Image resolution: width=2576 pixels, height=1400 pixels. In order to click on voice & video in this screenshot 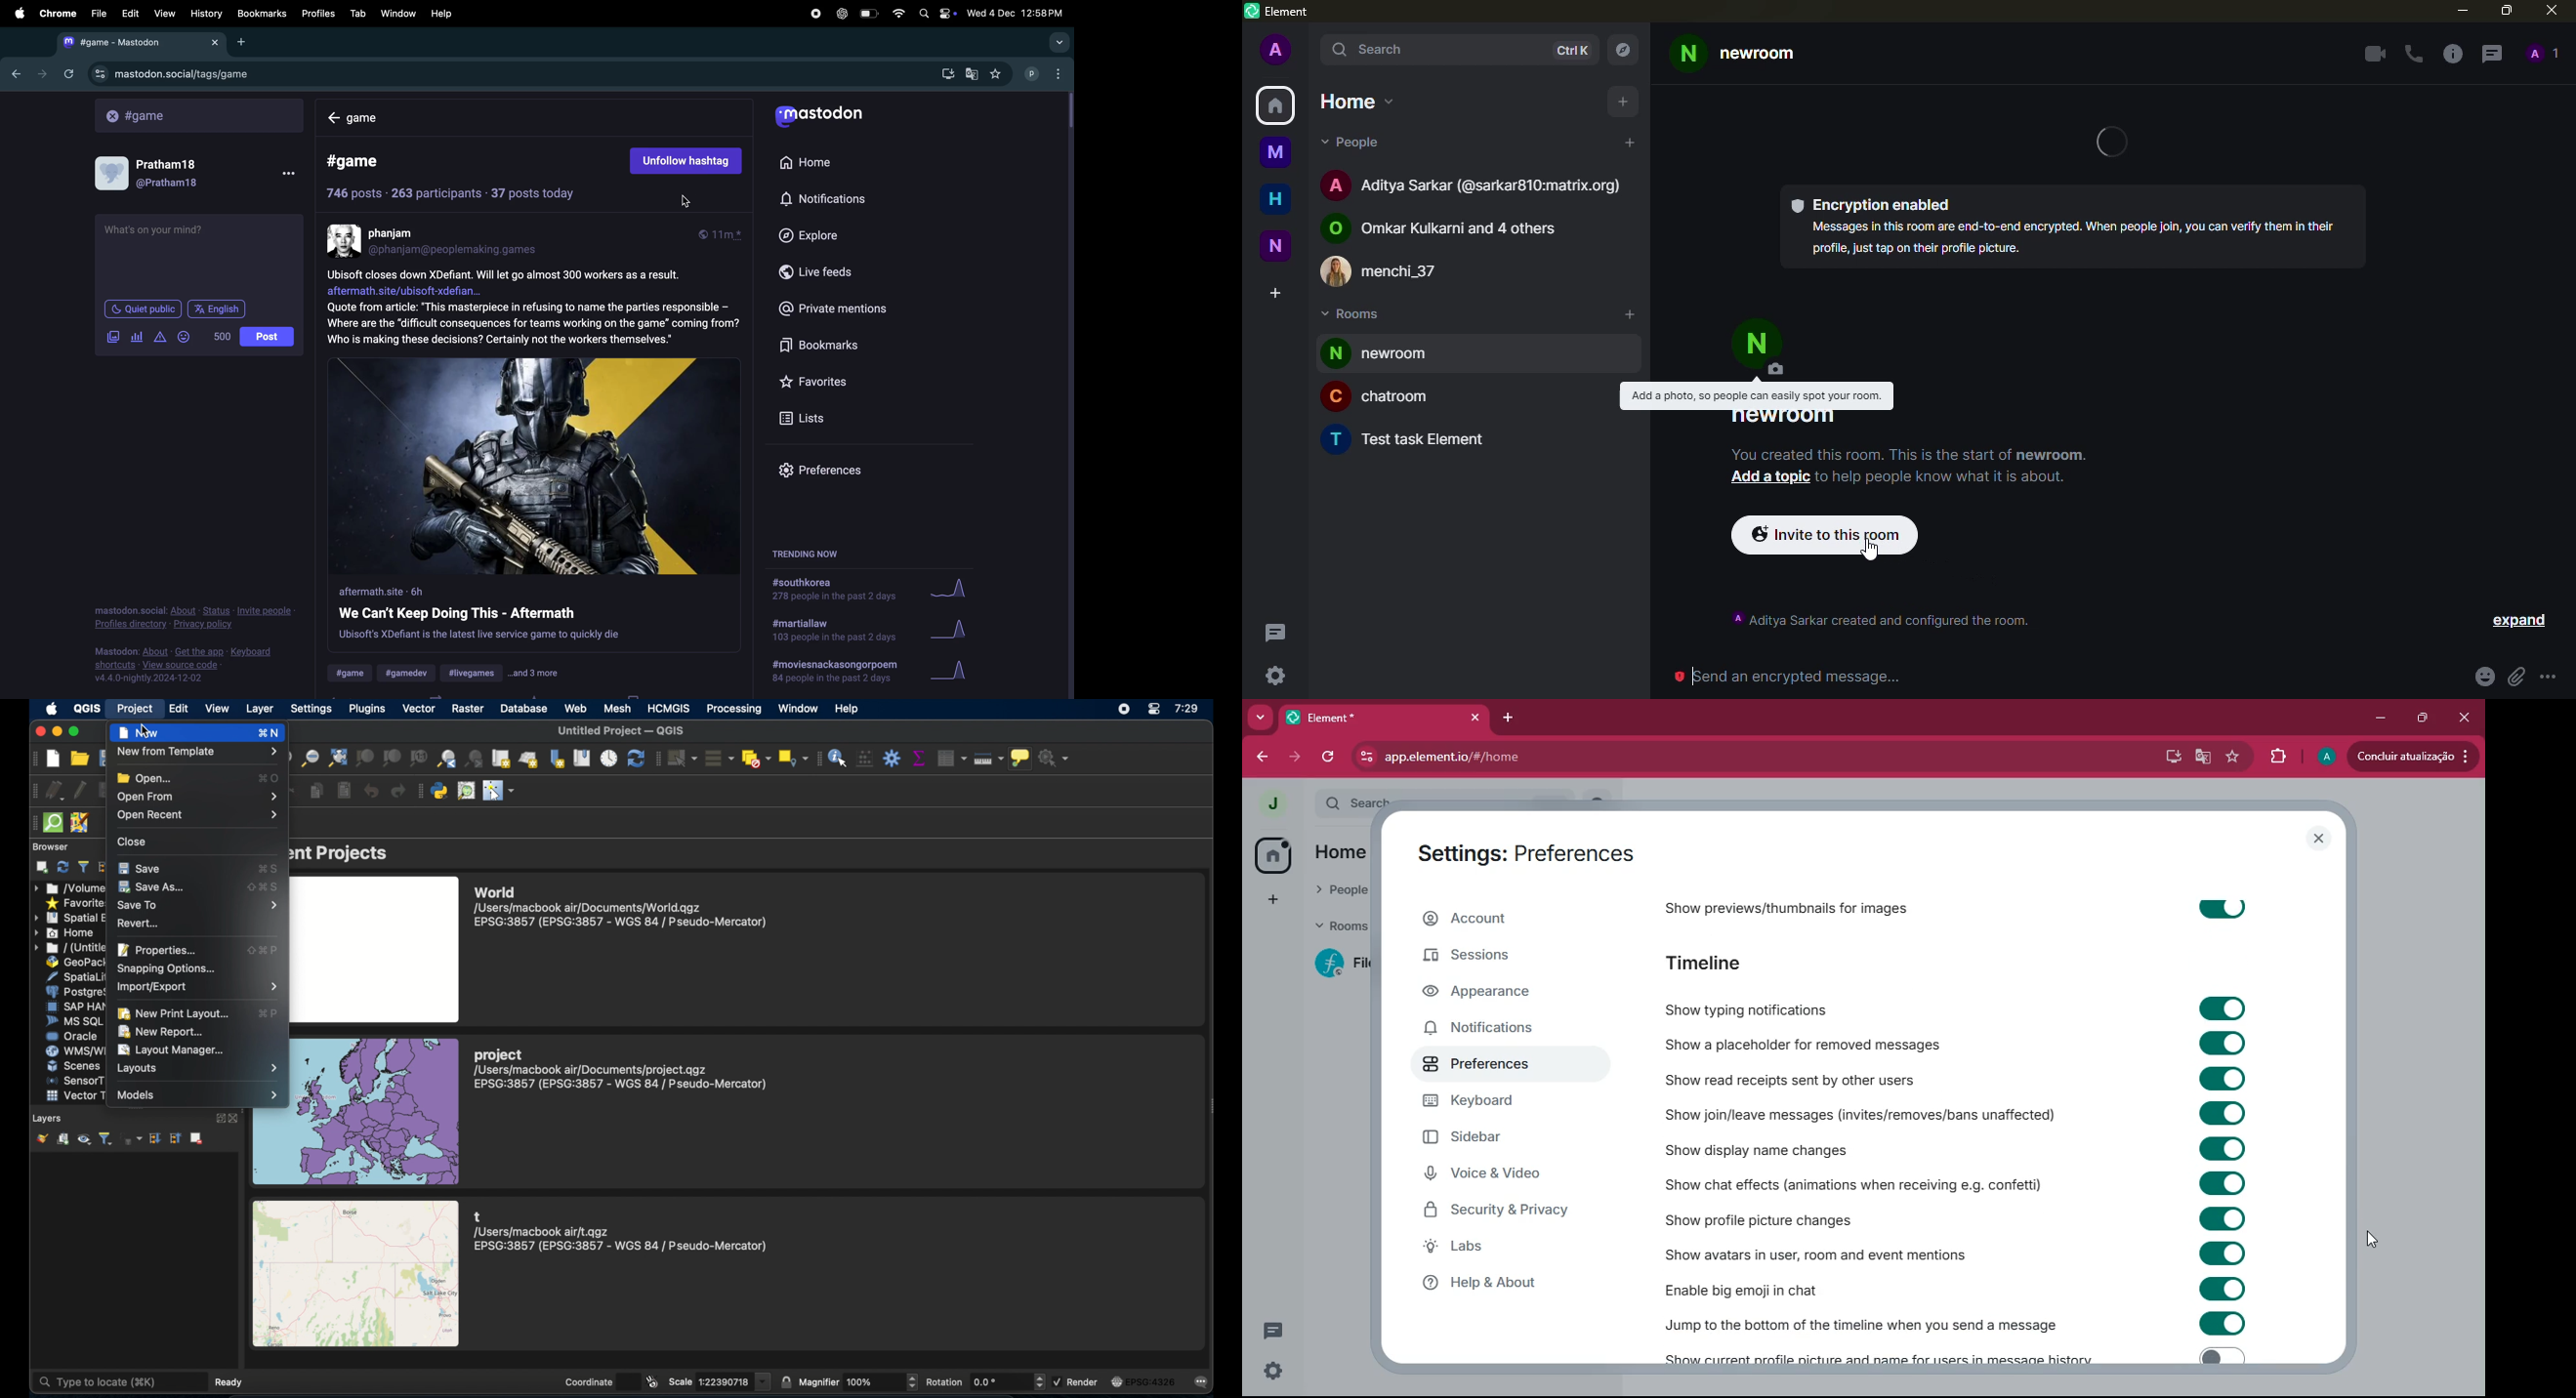, I will do `click(1500, 1177)`.